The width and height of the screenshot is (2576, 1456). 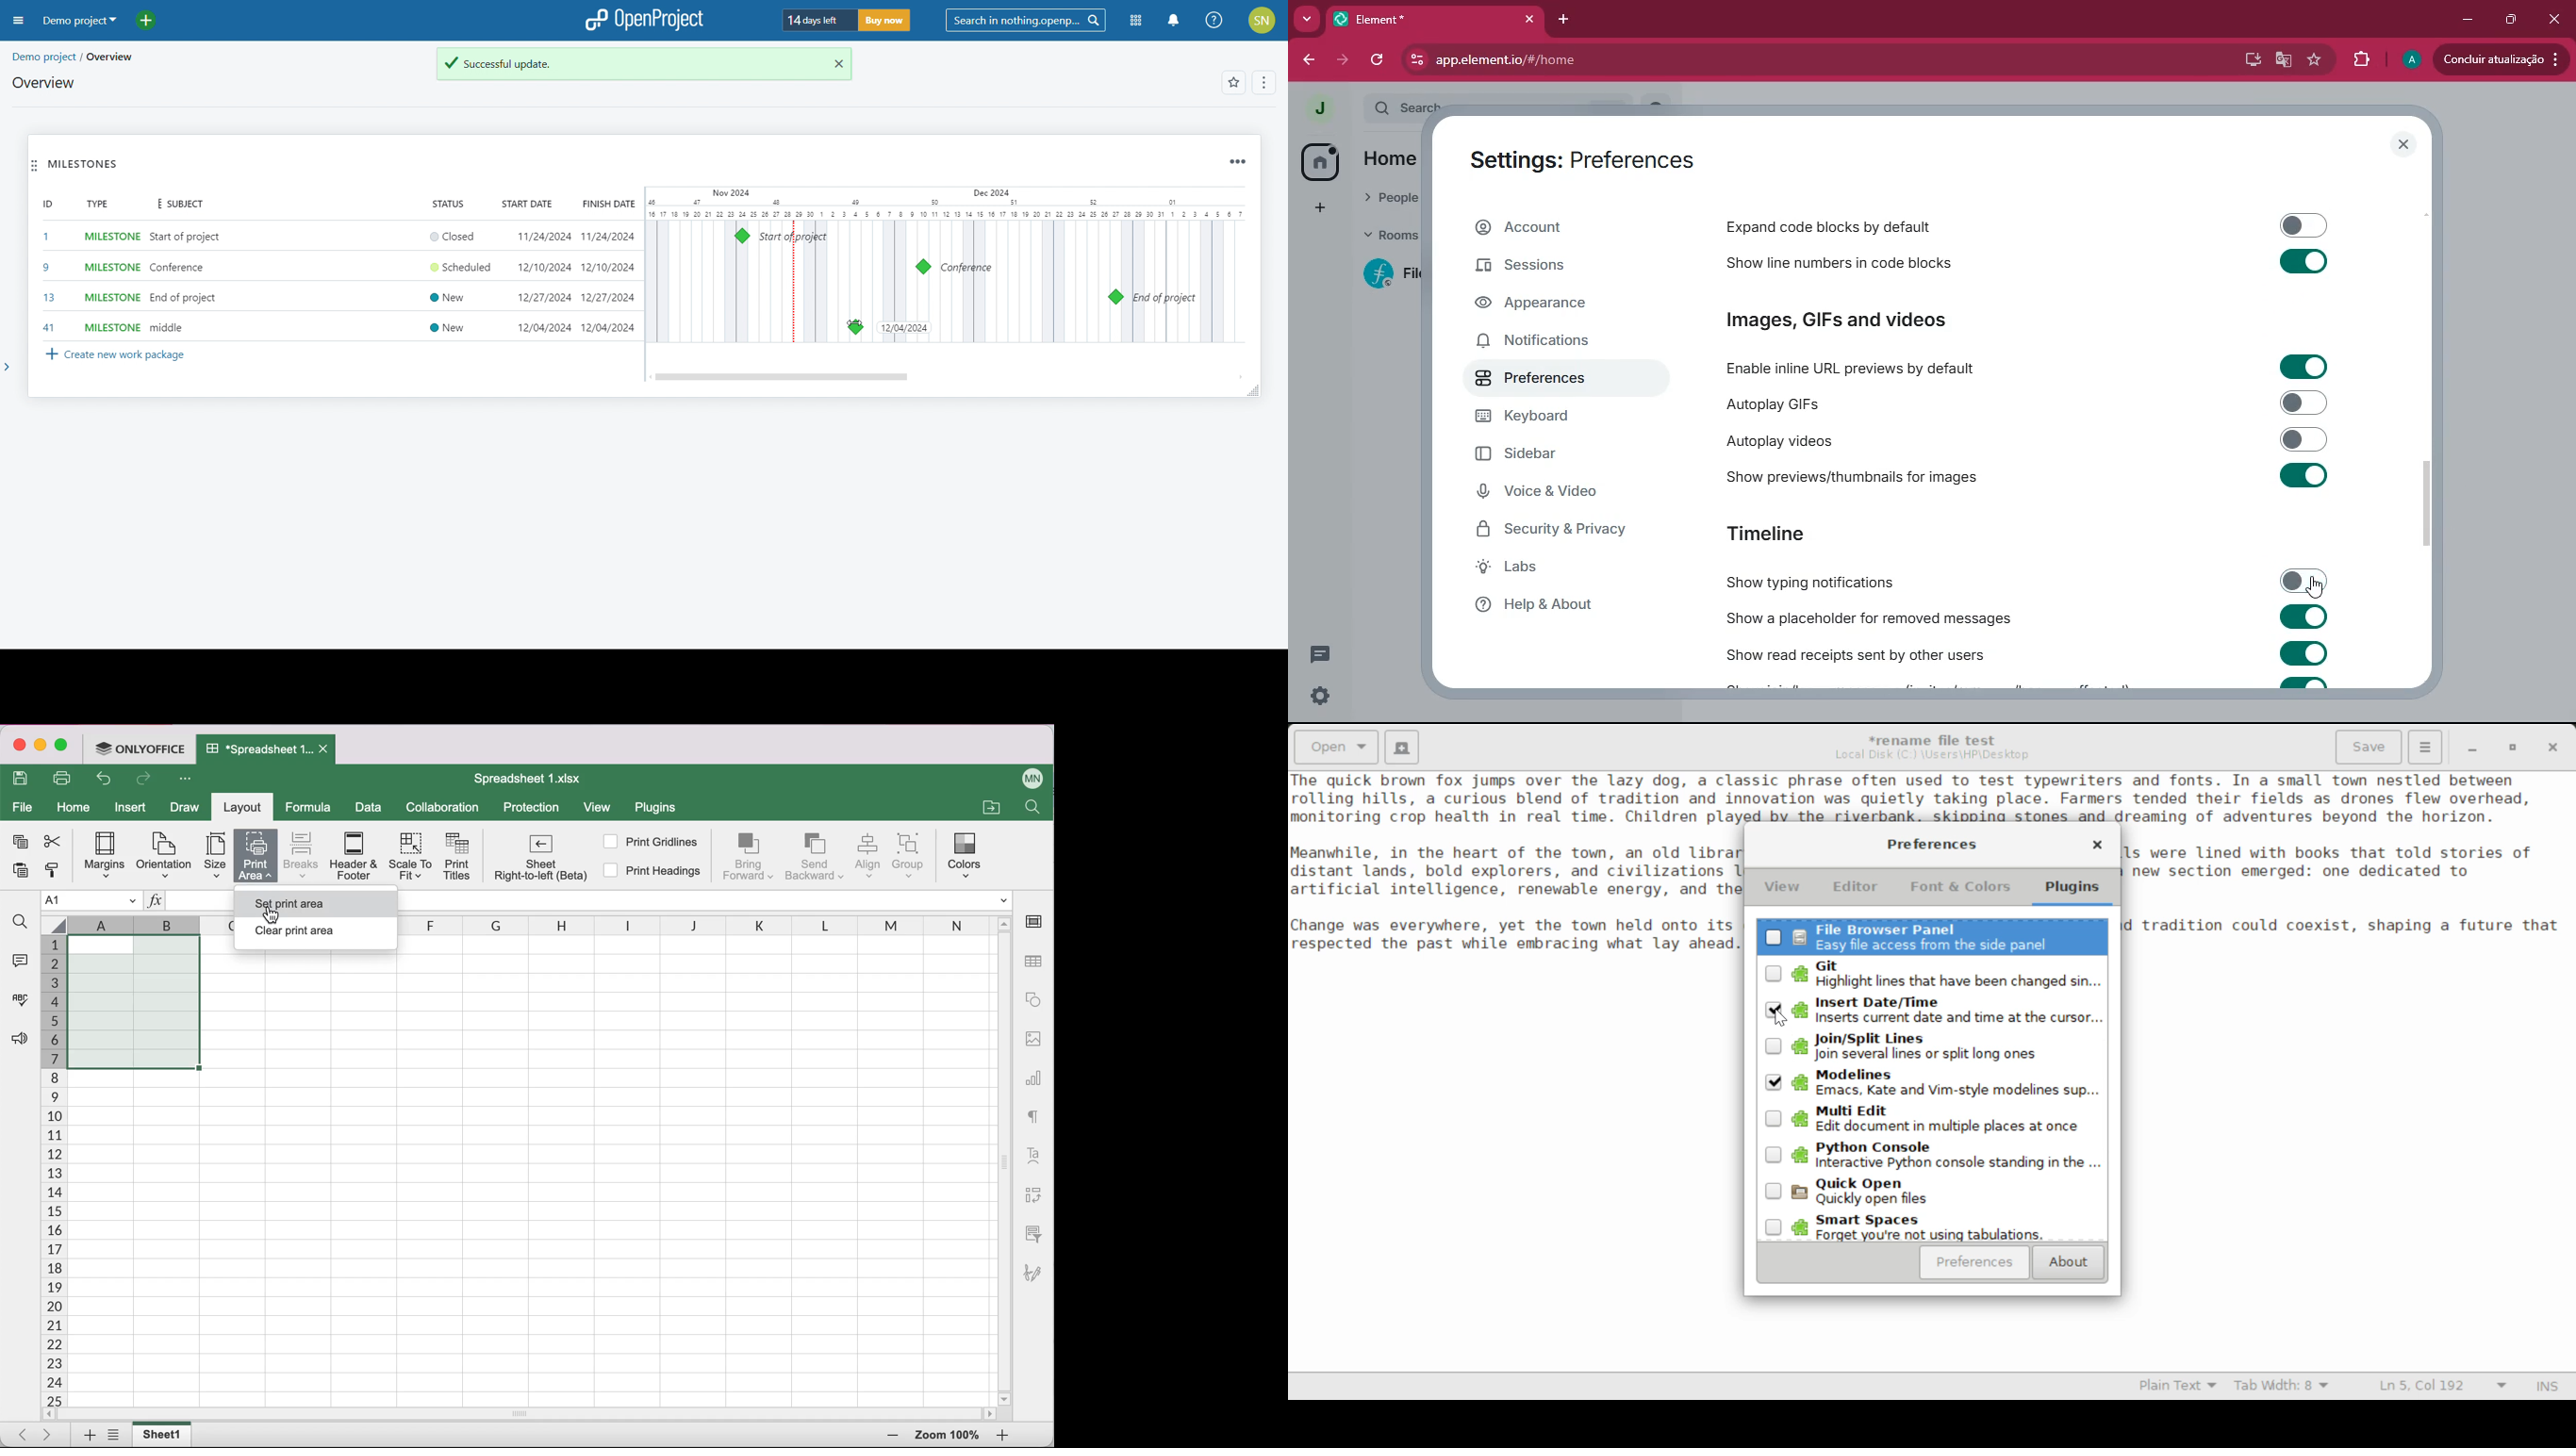 I want to click on plugins, so click(x=660, y=810).